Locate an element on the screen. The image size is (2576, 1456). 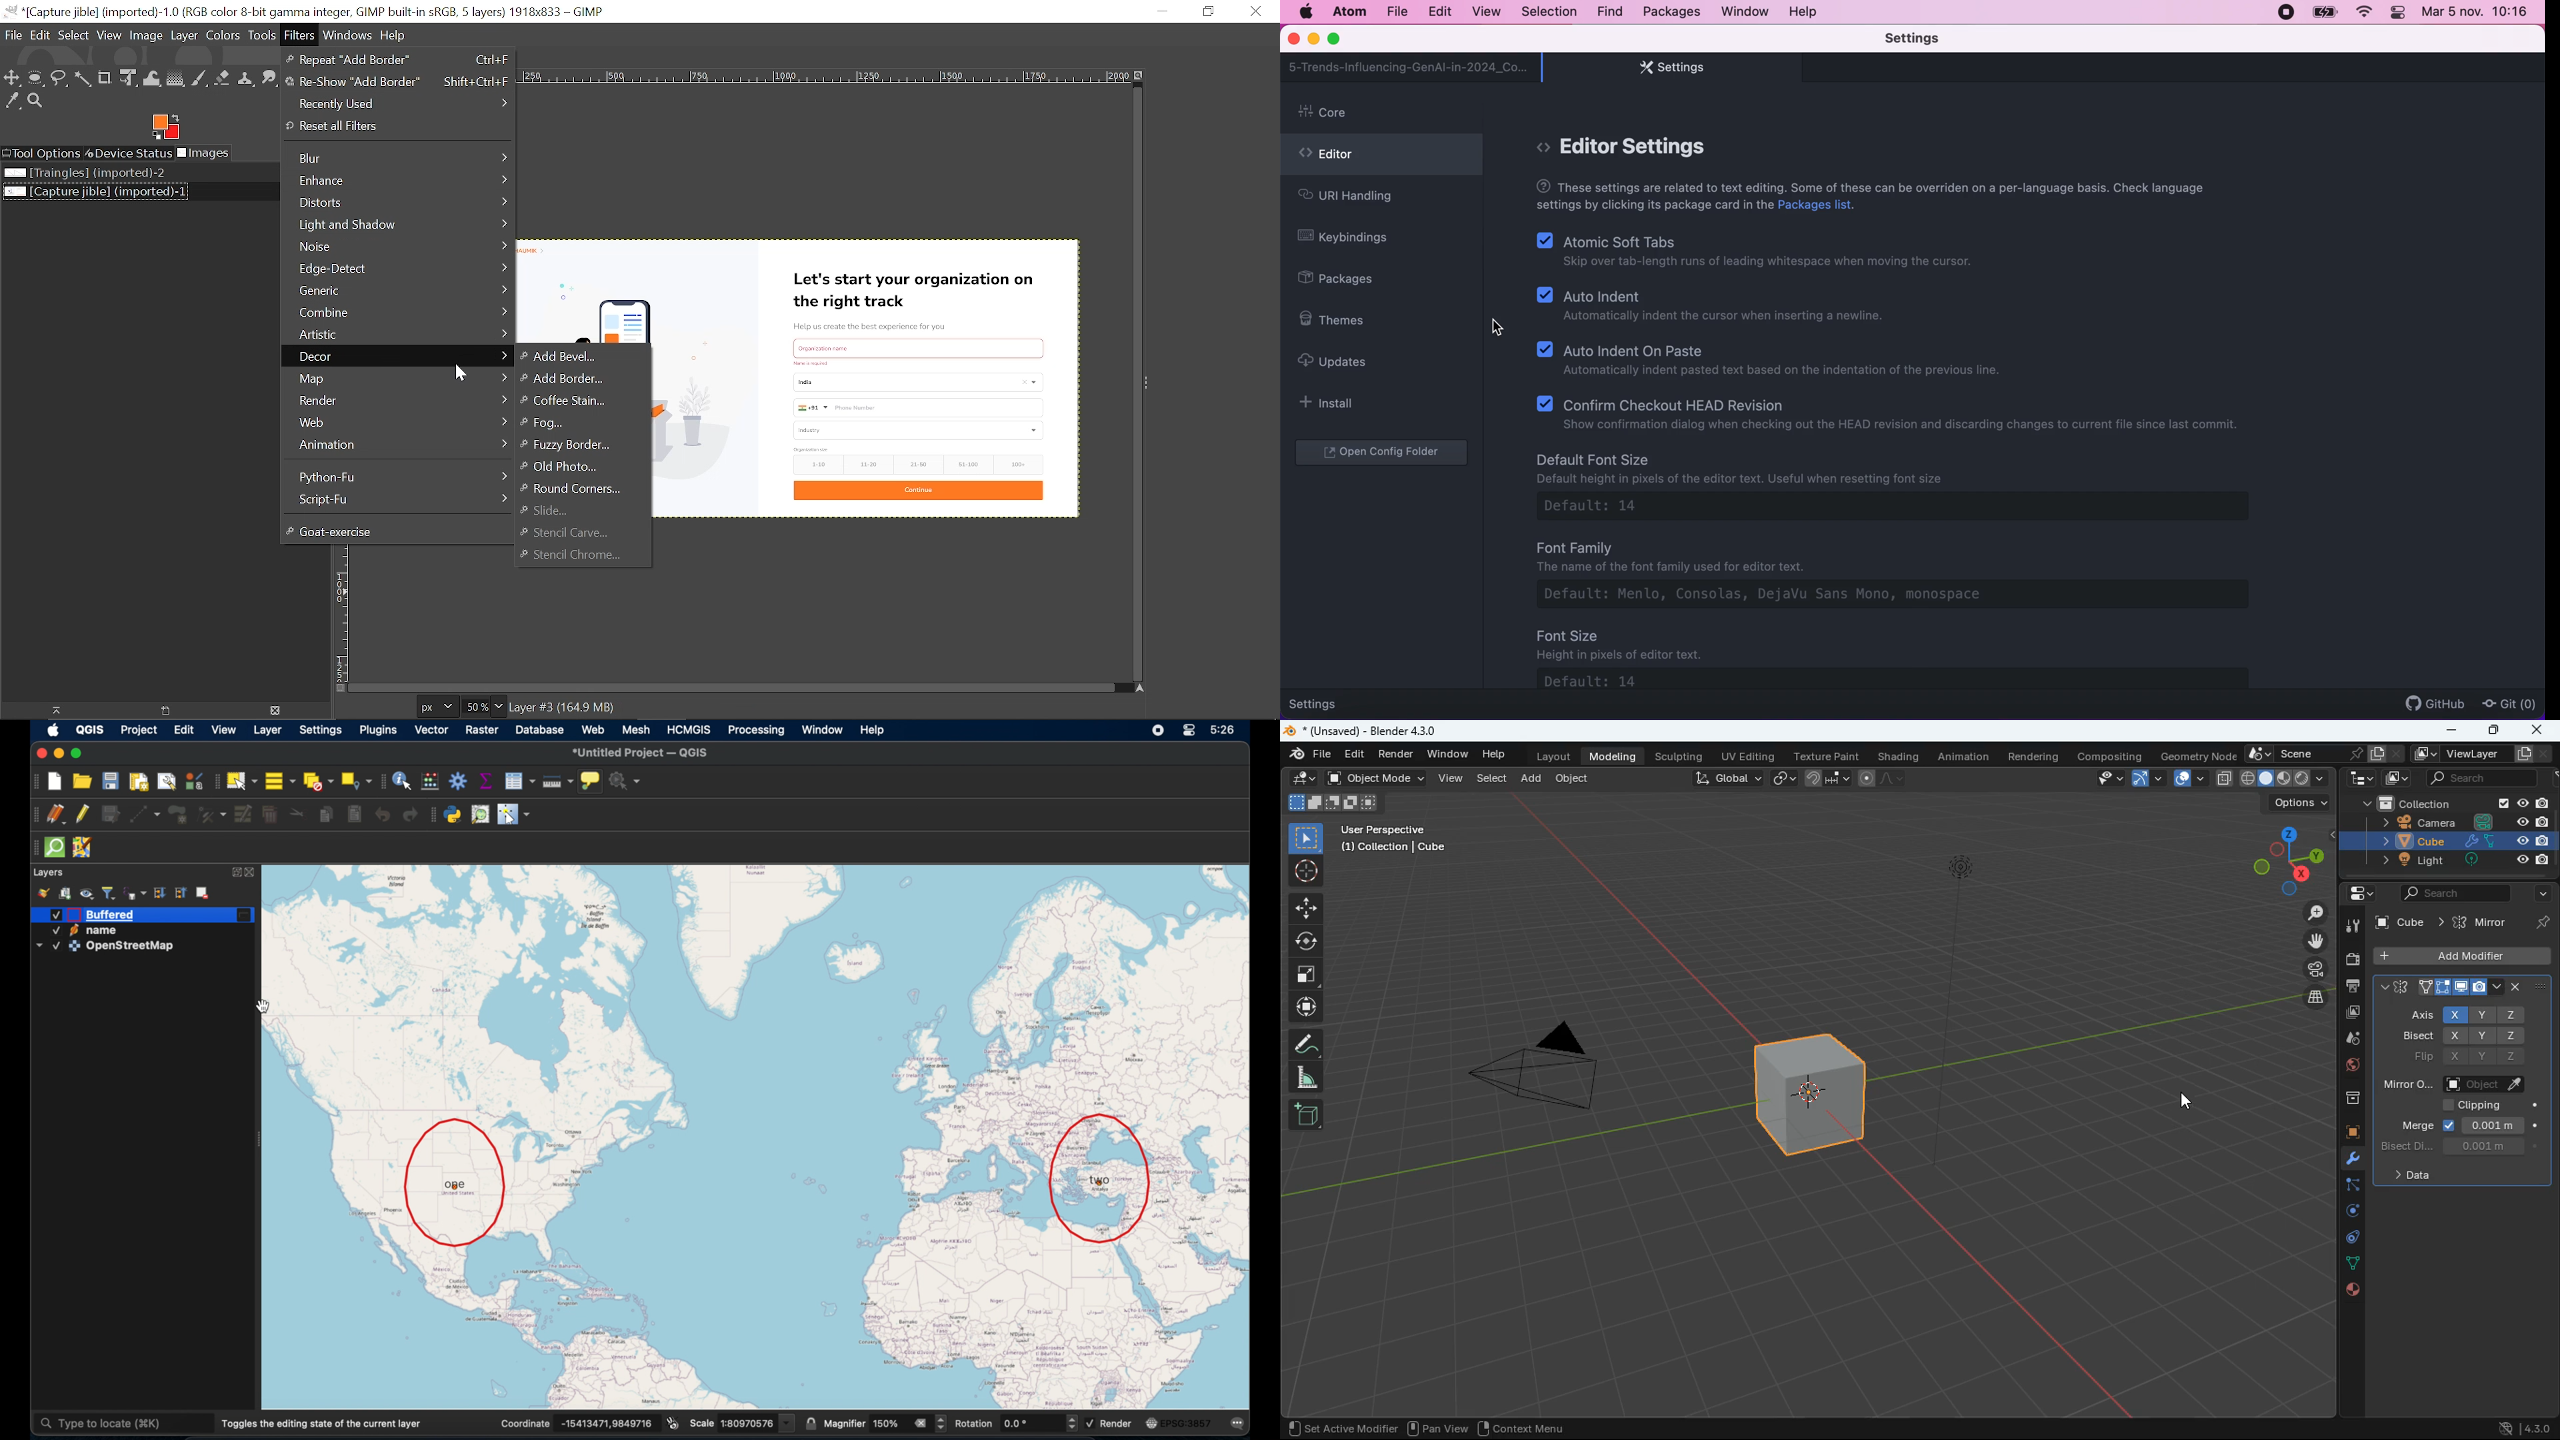
Noise is located at coordinates (398, 245).